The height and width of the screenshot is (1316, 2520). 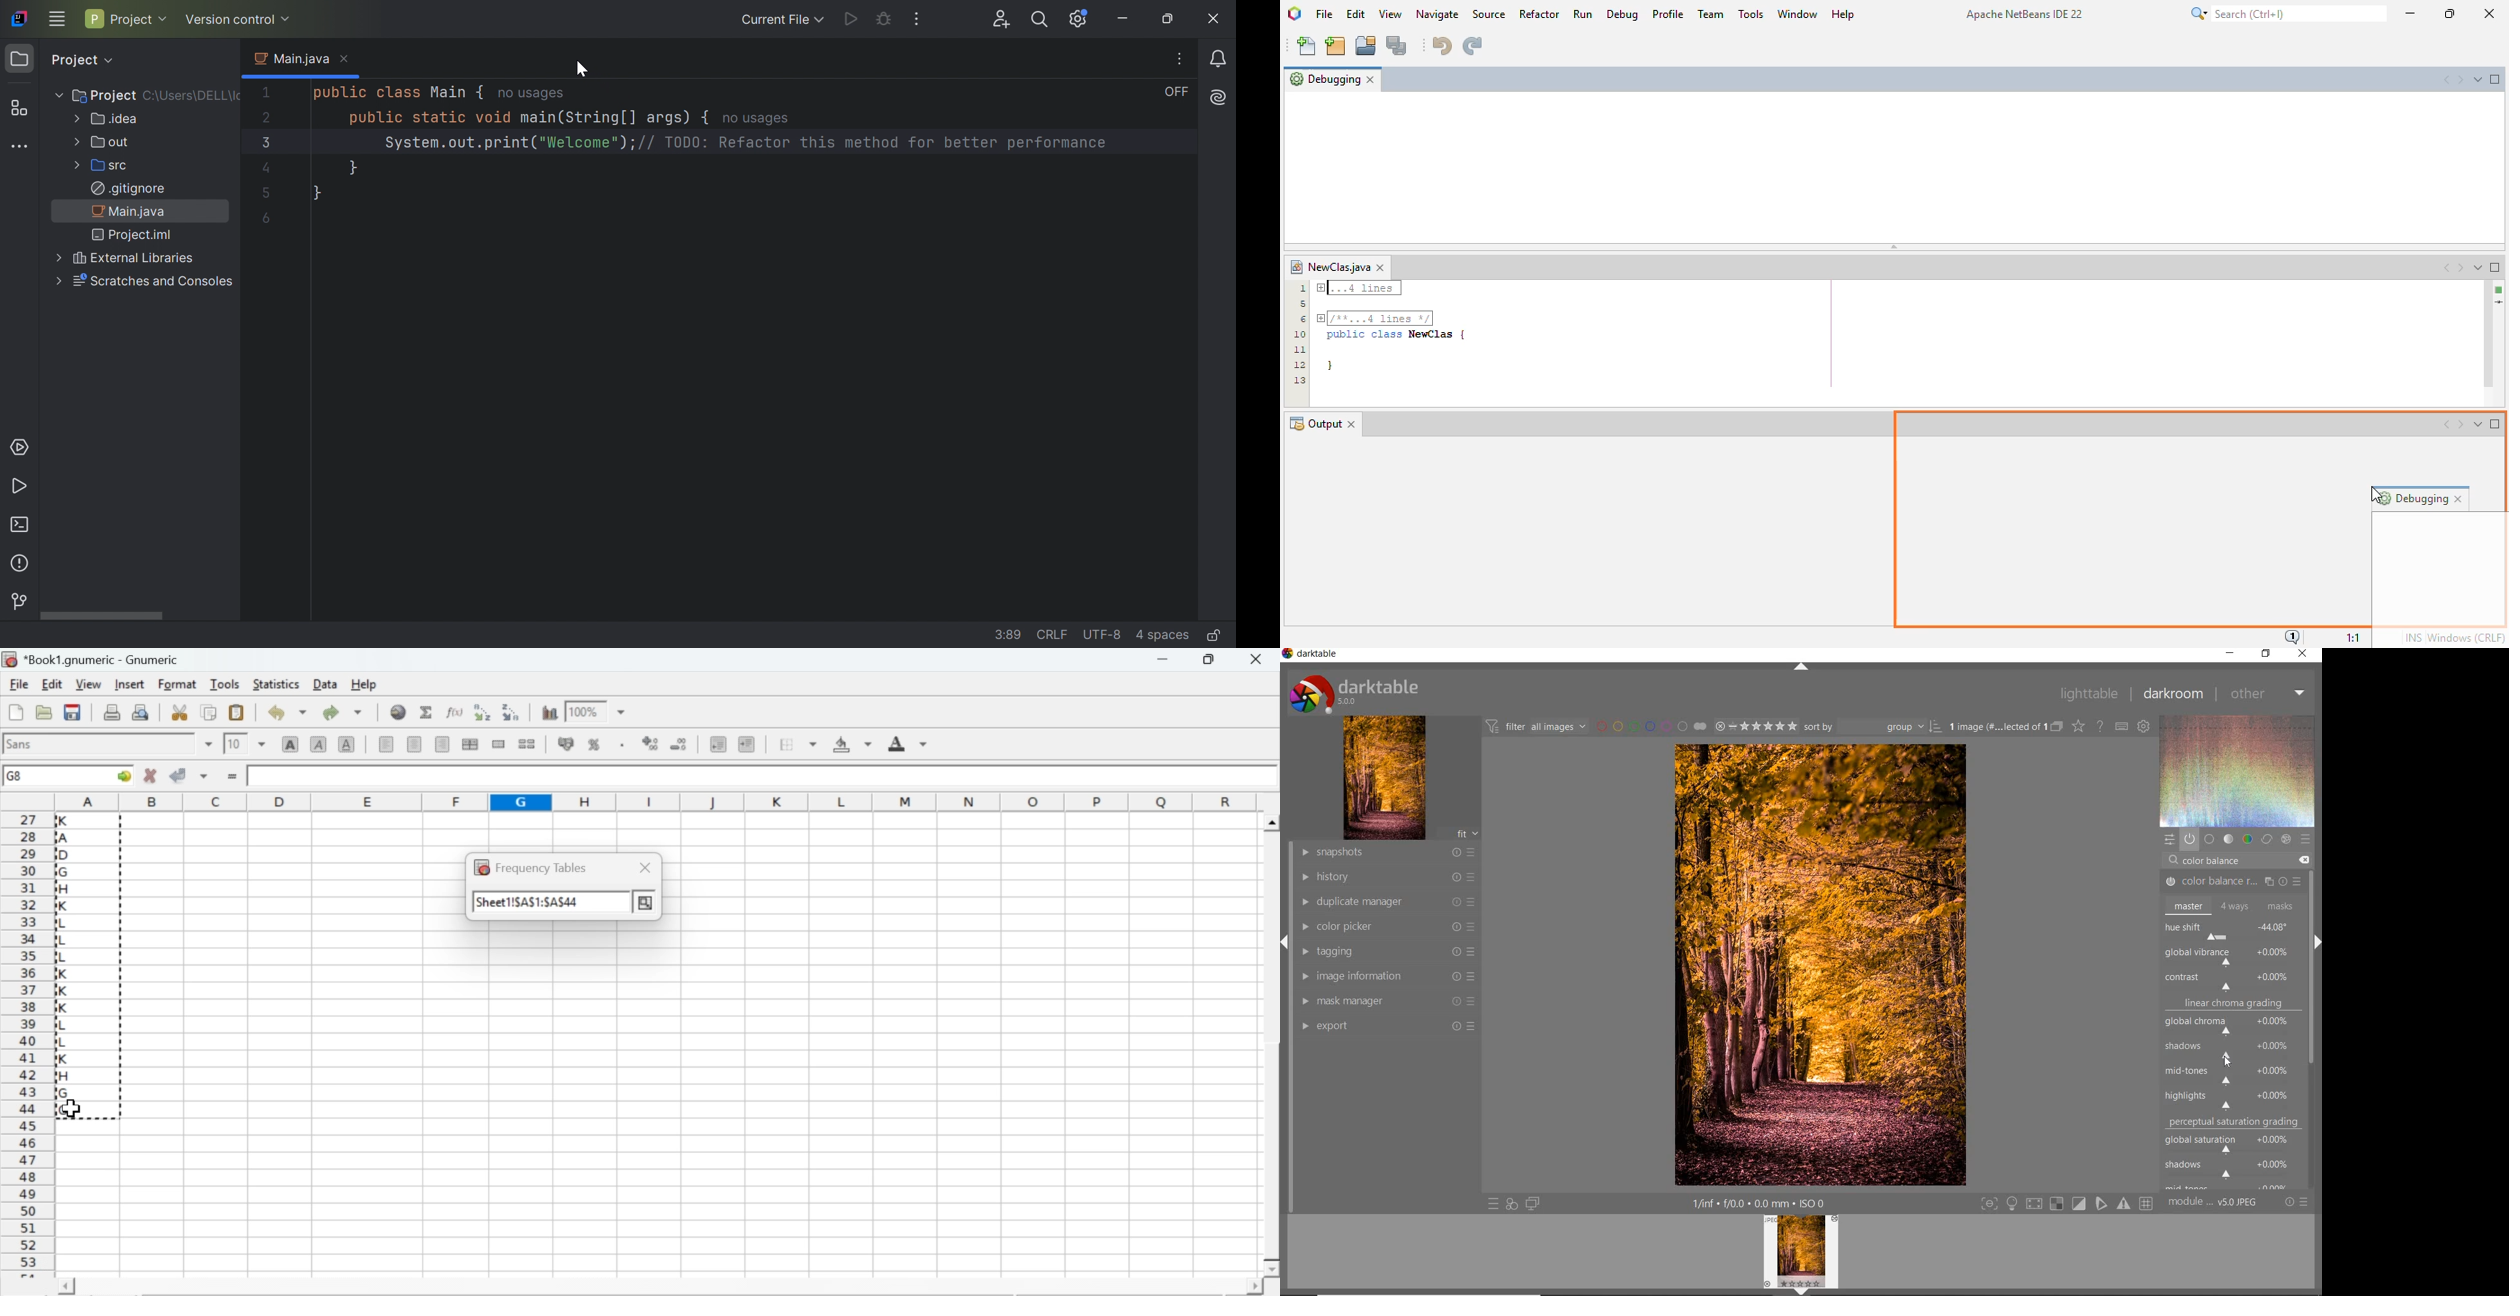 What do you see at coordinates (1310, 654) in the screenshot?
I see `system name` at bounding box center [1310, 654].